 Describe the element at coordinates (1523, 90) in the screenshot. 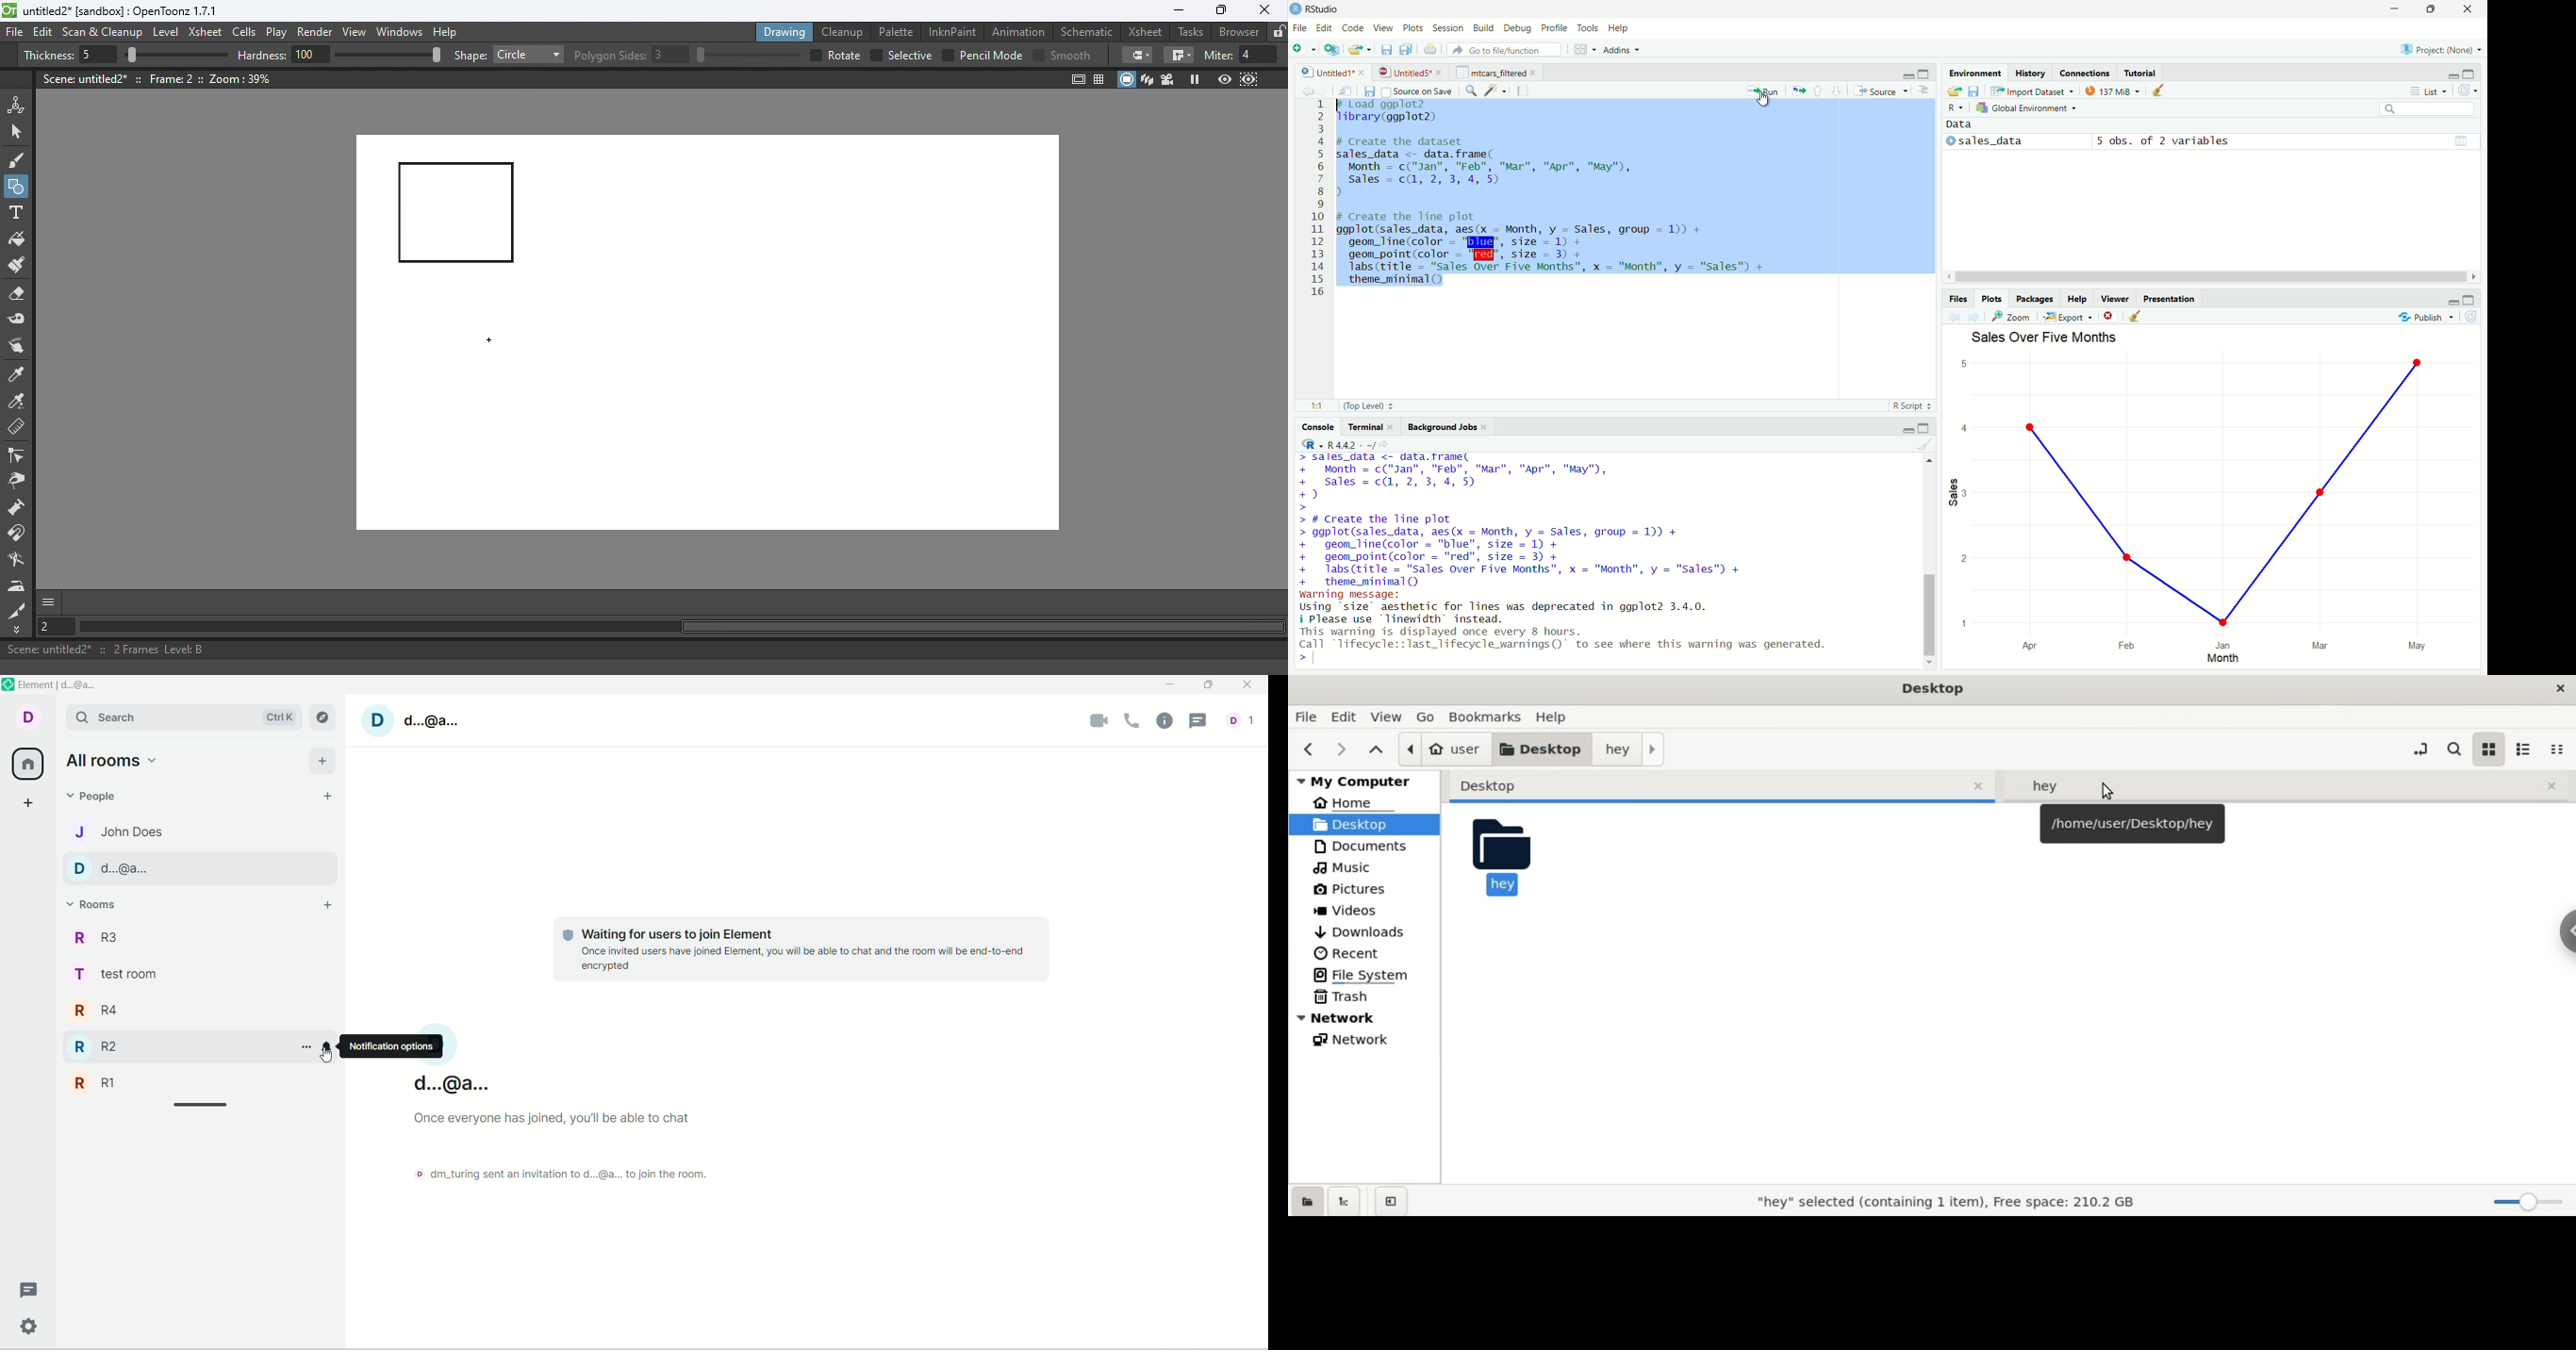

I see `compile reports` at that location.